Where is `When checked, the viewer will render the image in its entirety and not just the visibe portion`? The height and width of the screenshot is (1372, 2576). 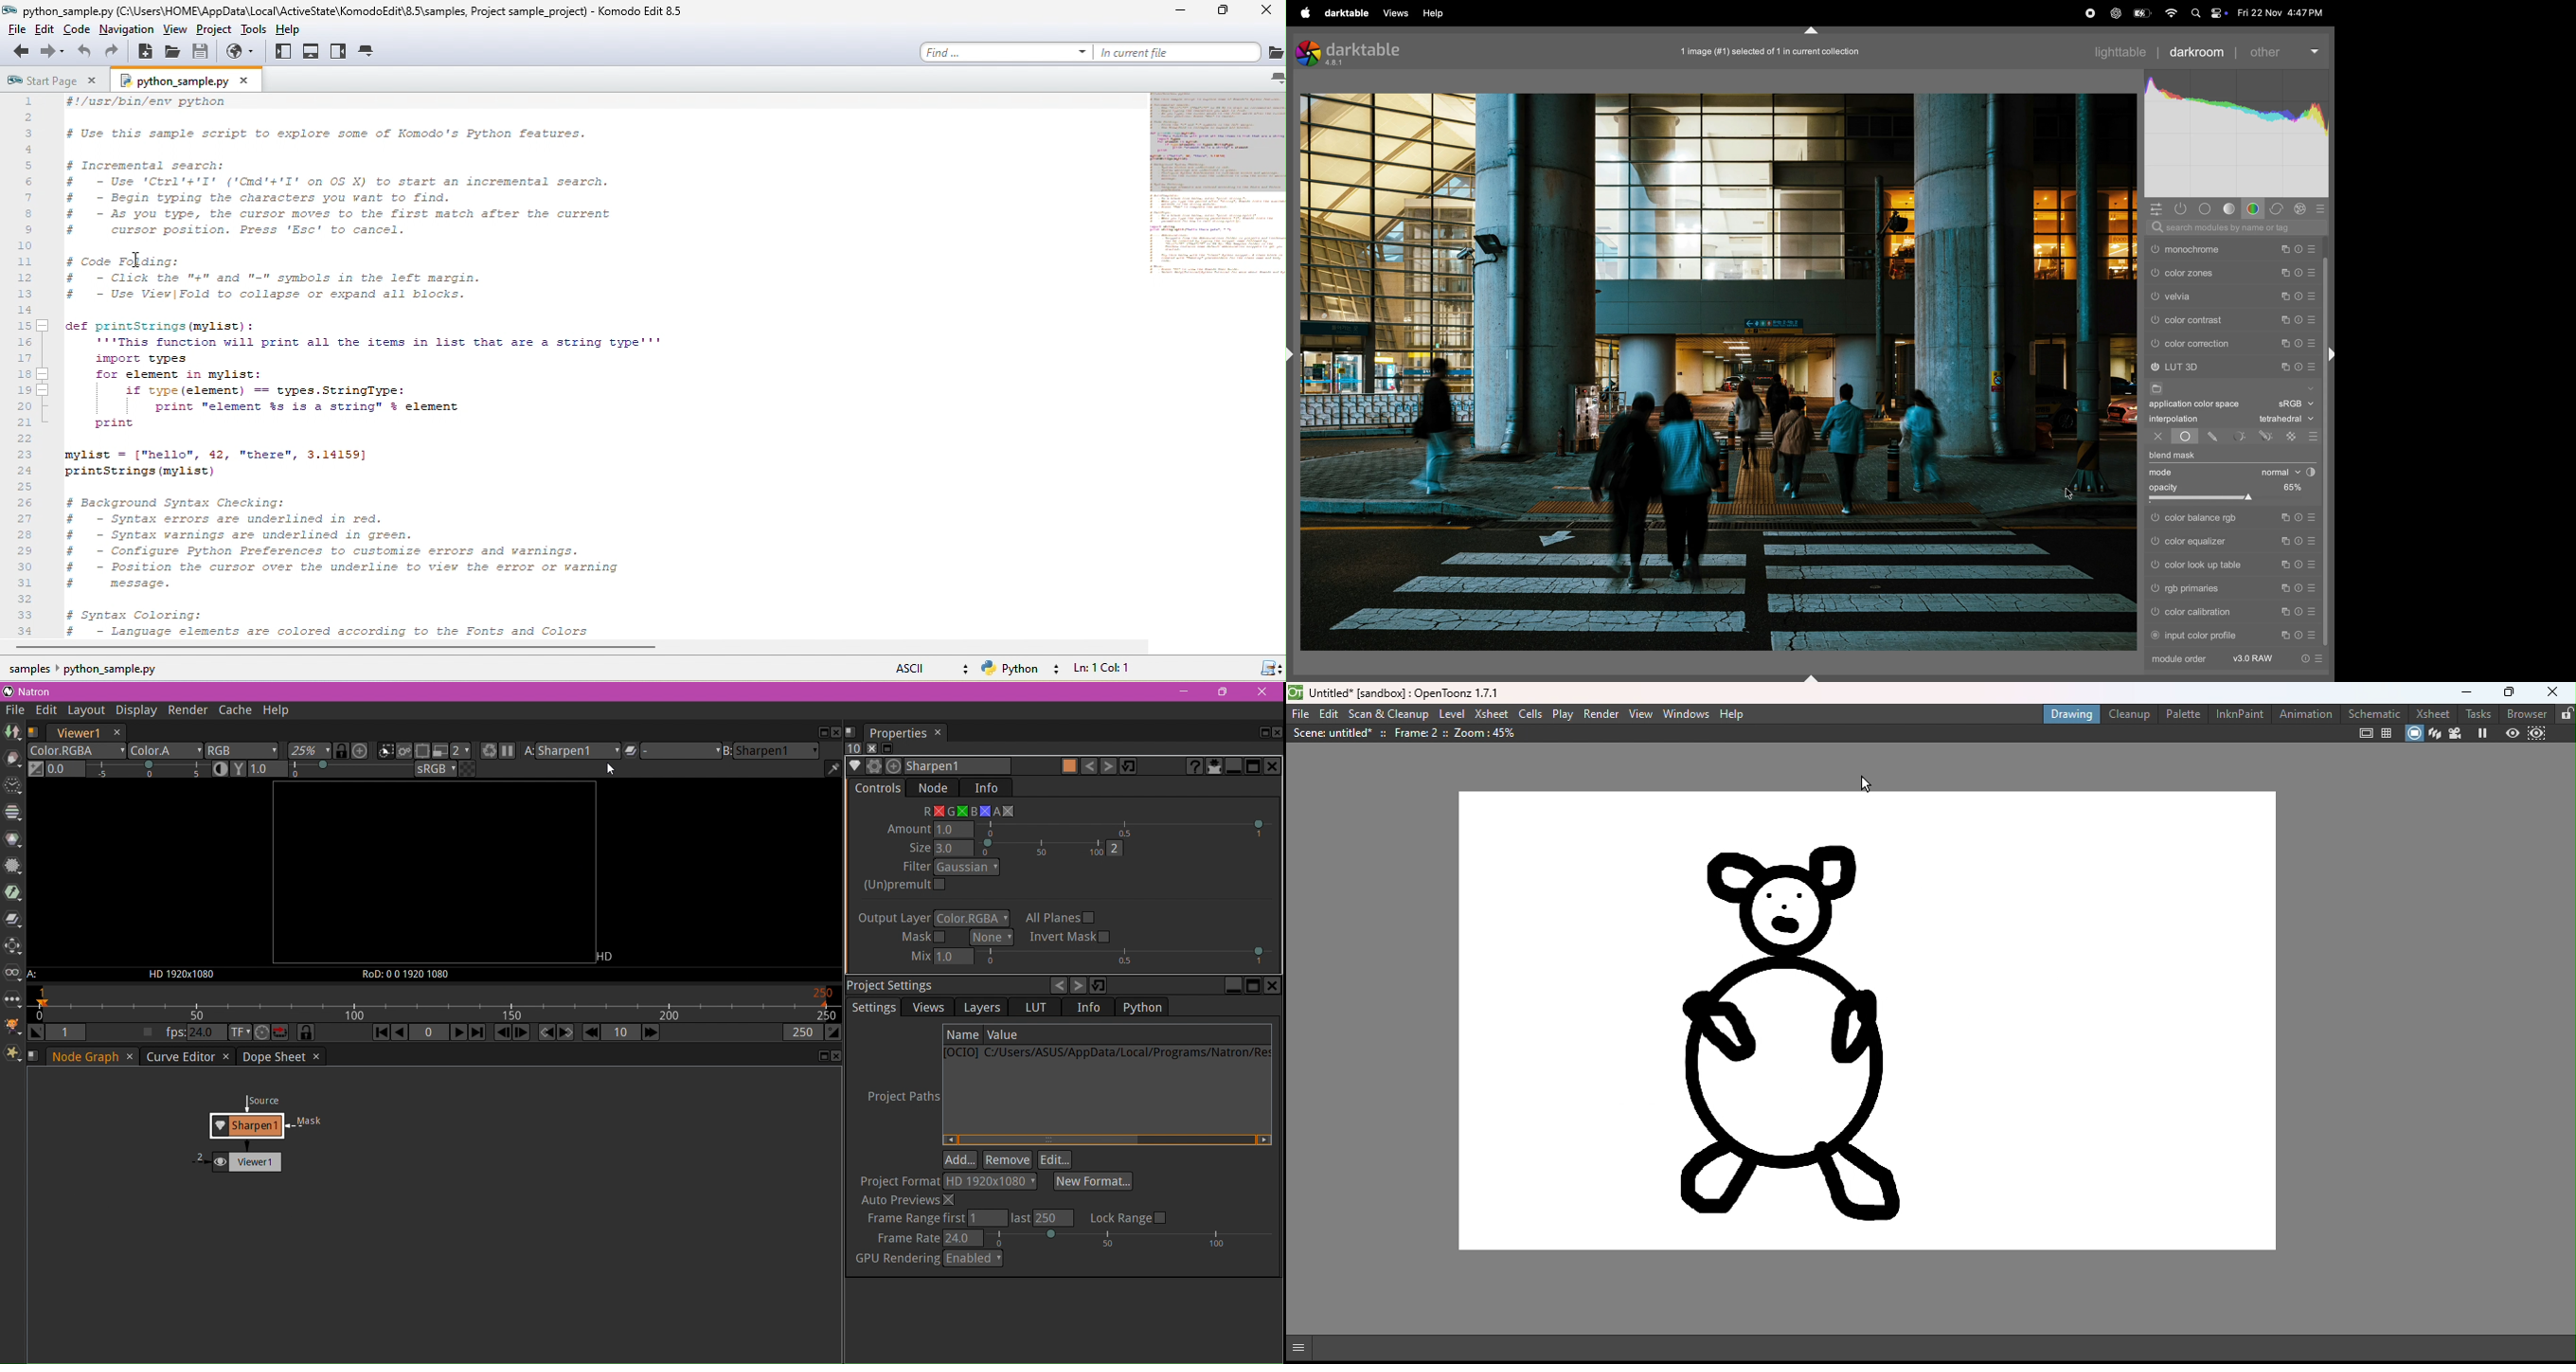 When checked, the viewer will render the image in its entirety and not just the visibe portion is located at coordinates (406, 752).